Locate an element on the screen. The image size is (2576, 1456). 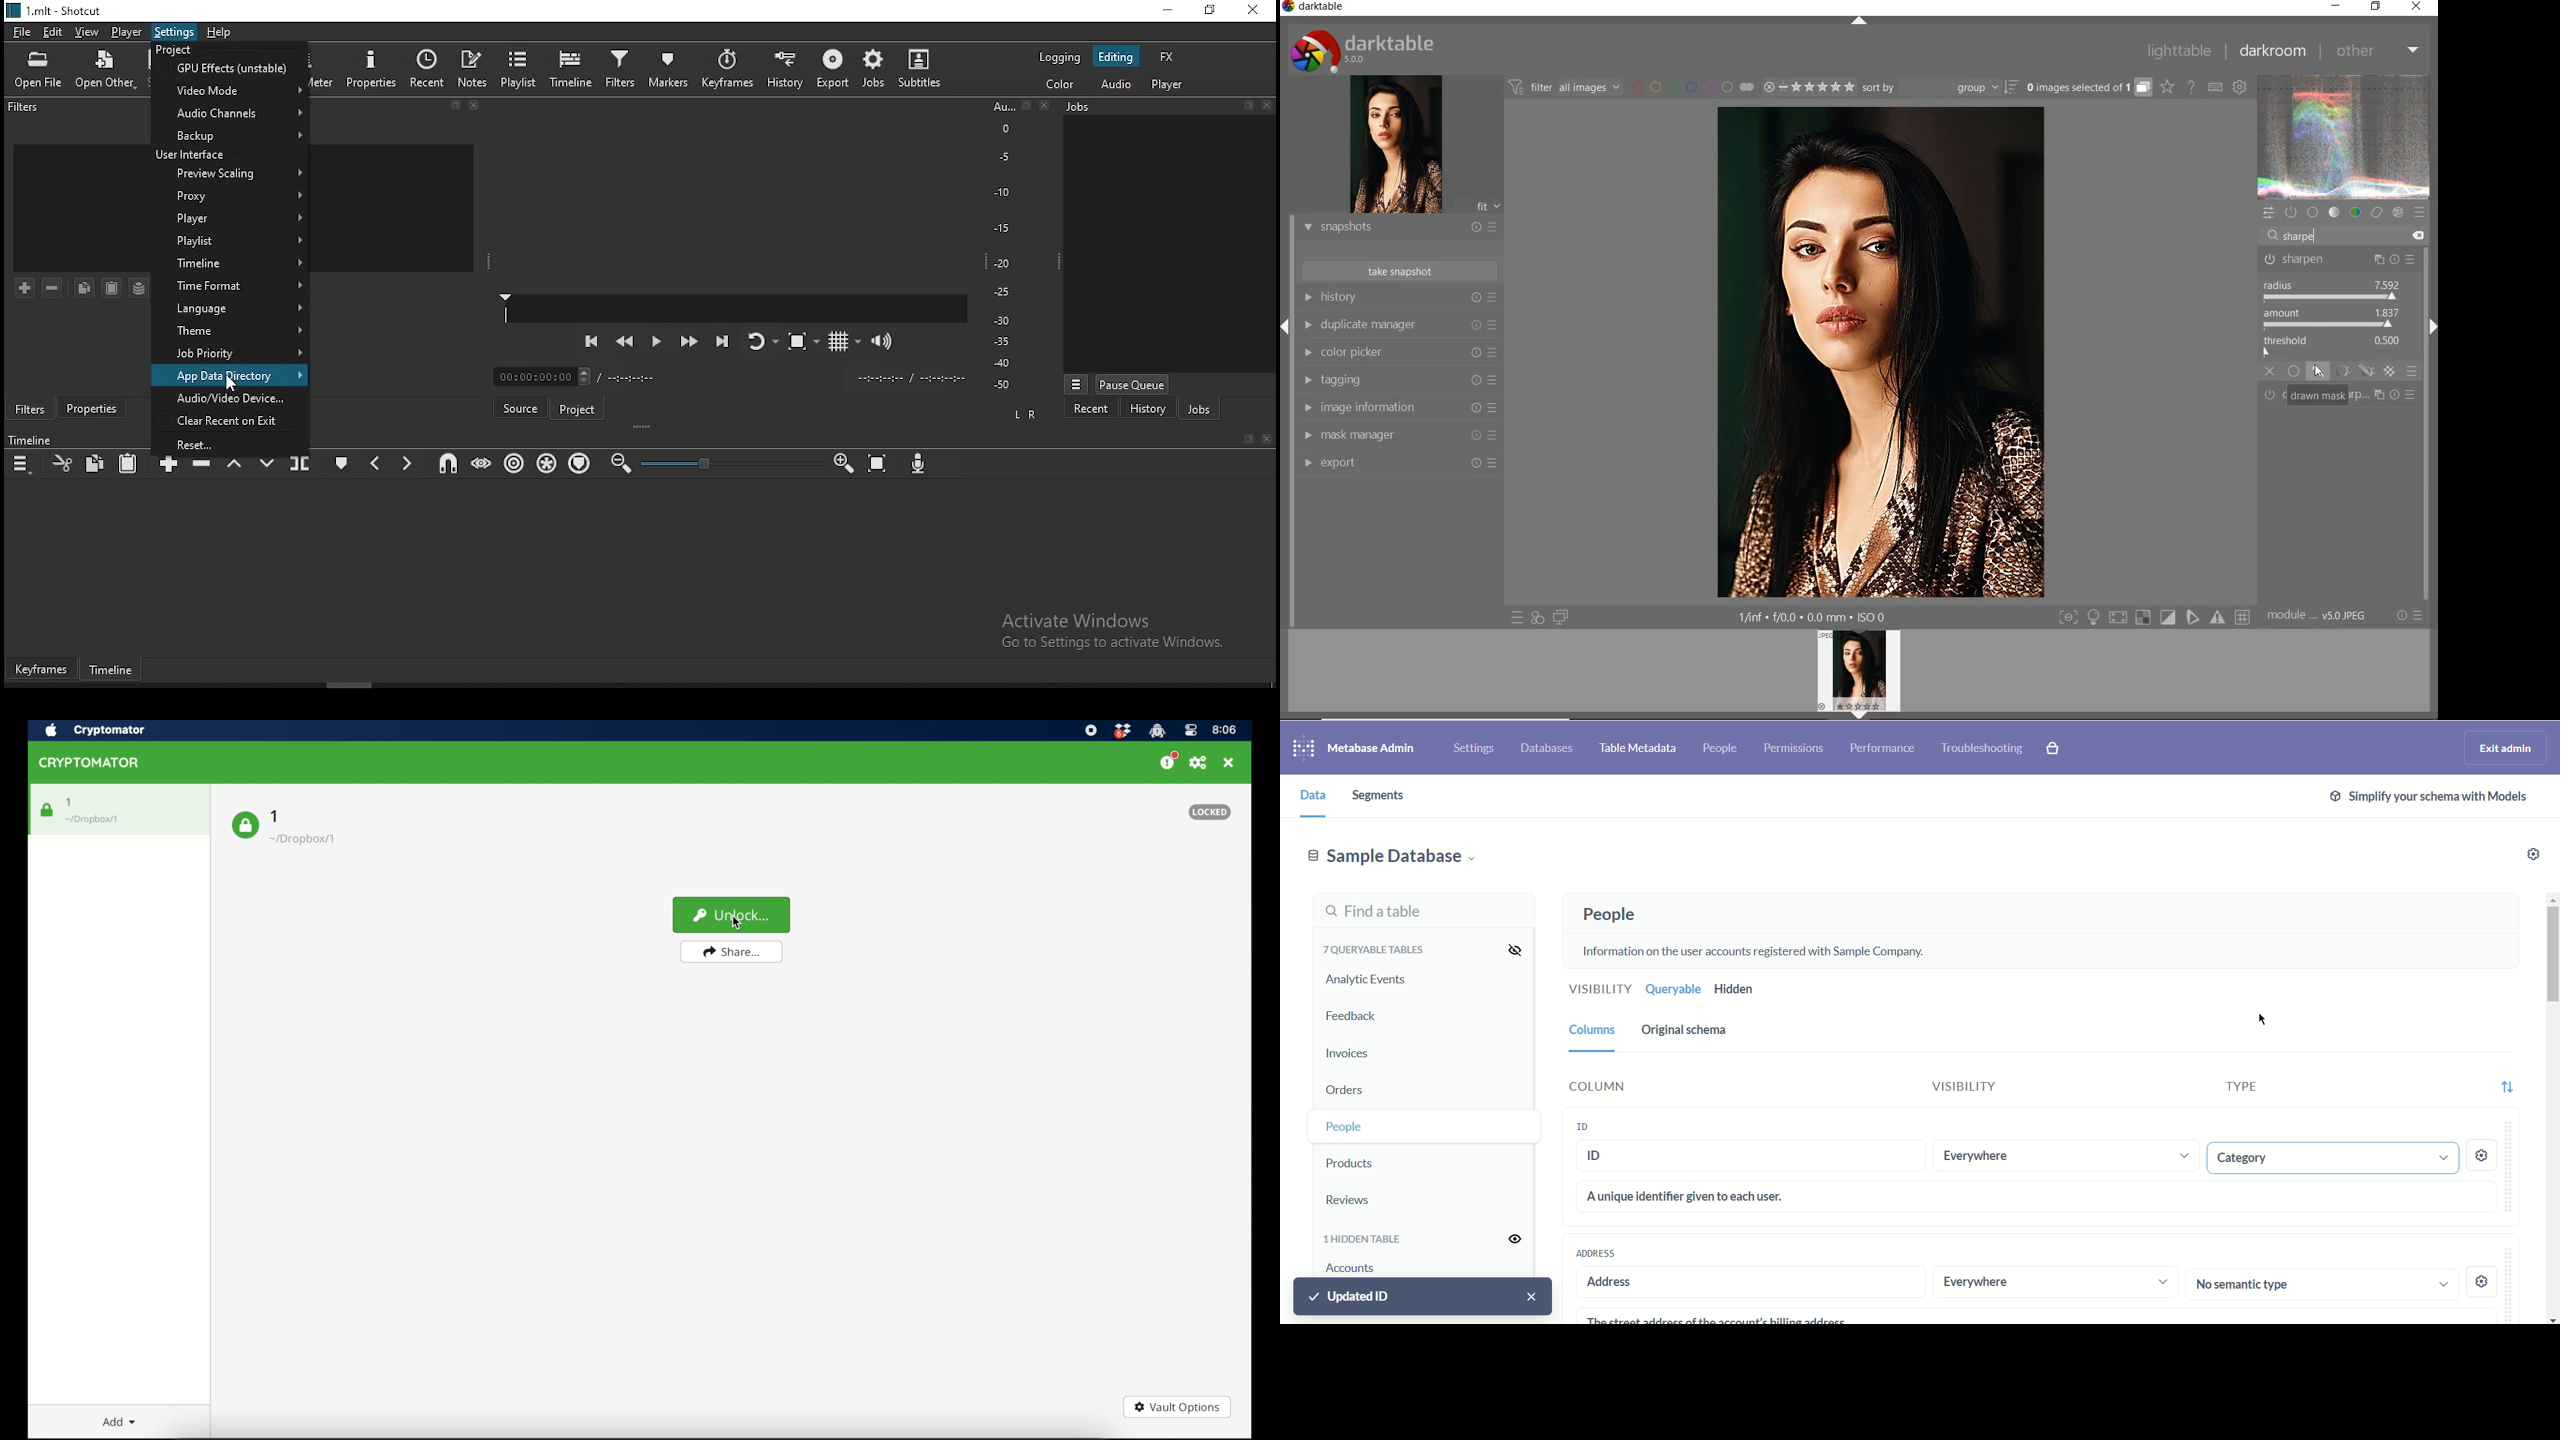
open other is located at coordinates (107, 68).